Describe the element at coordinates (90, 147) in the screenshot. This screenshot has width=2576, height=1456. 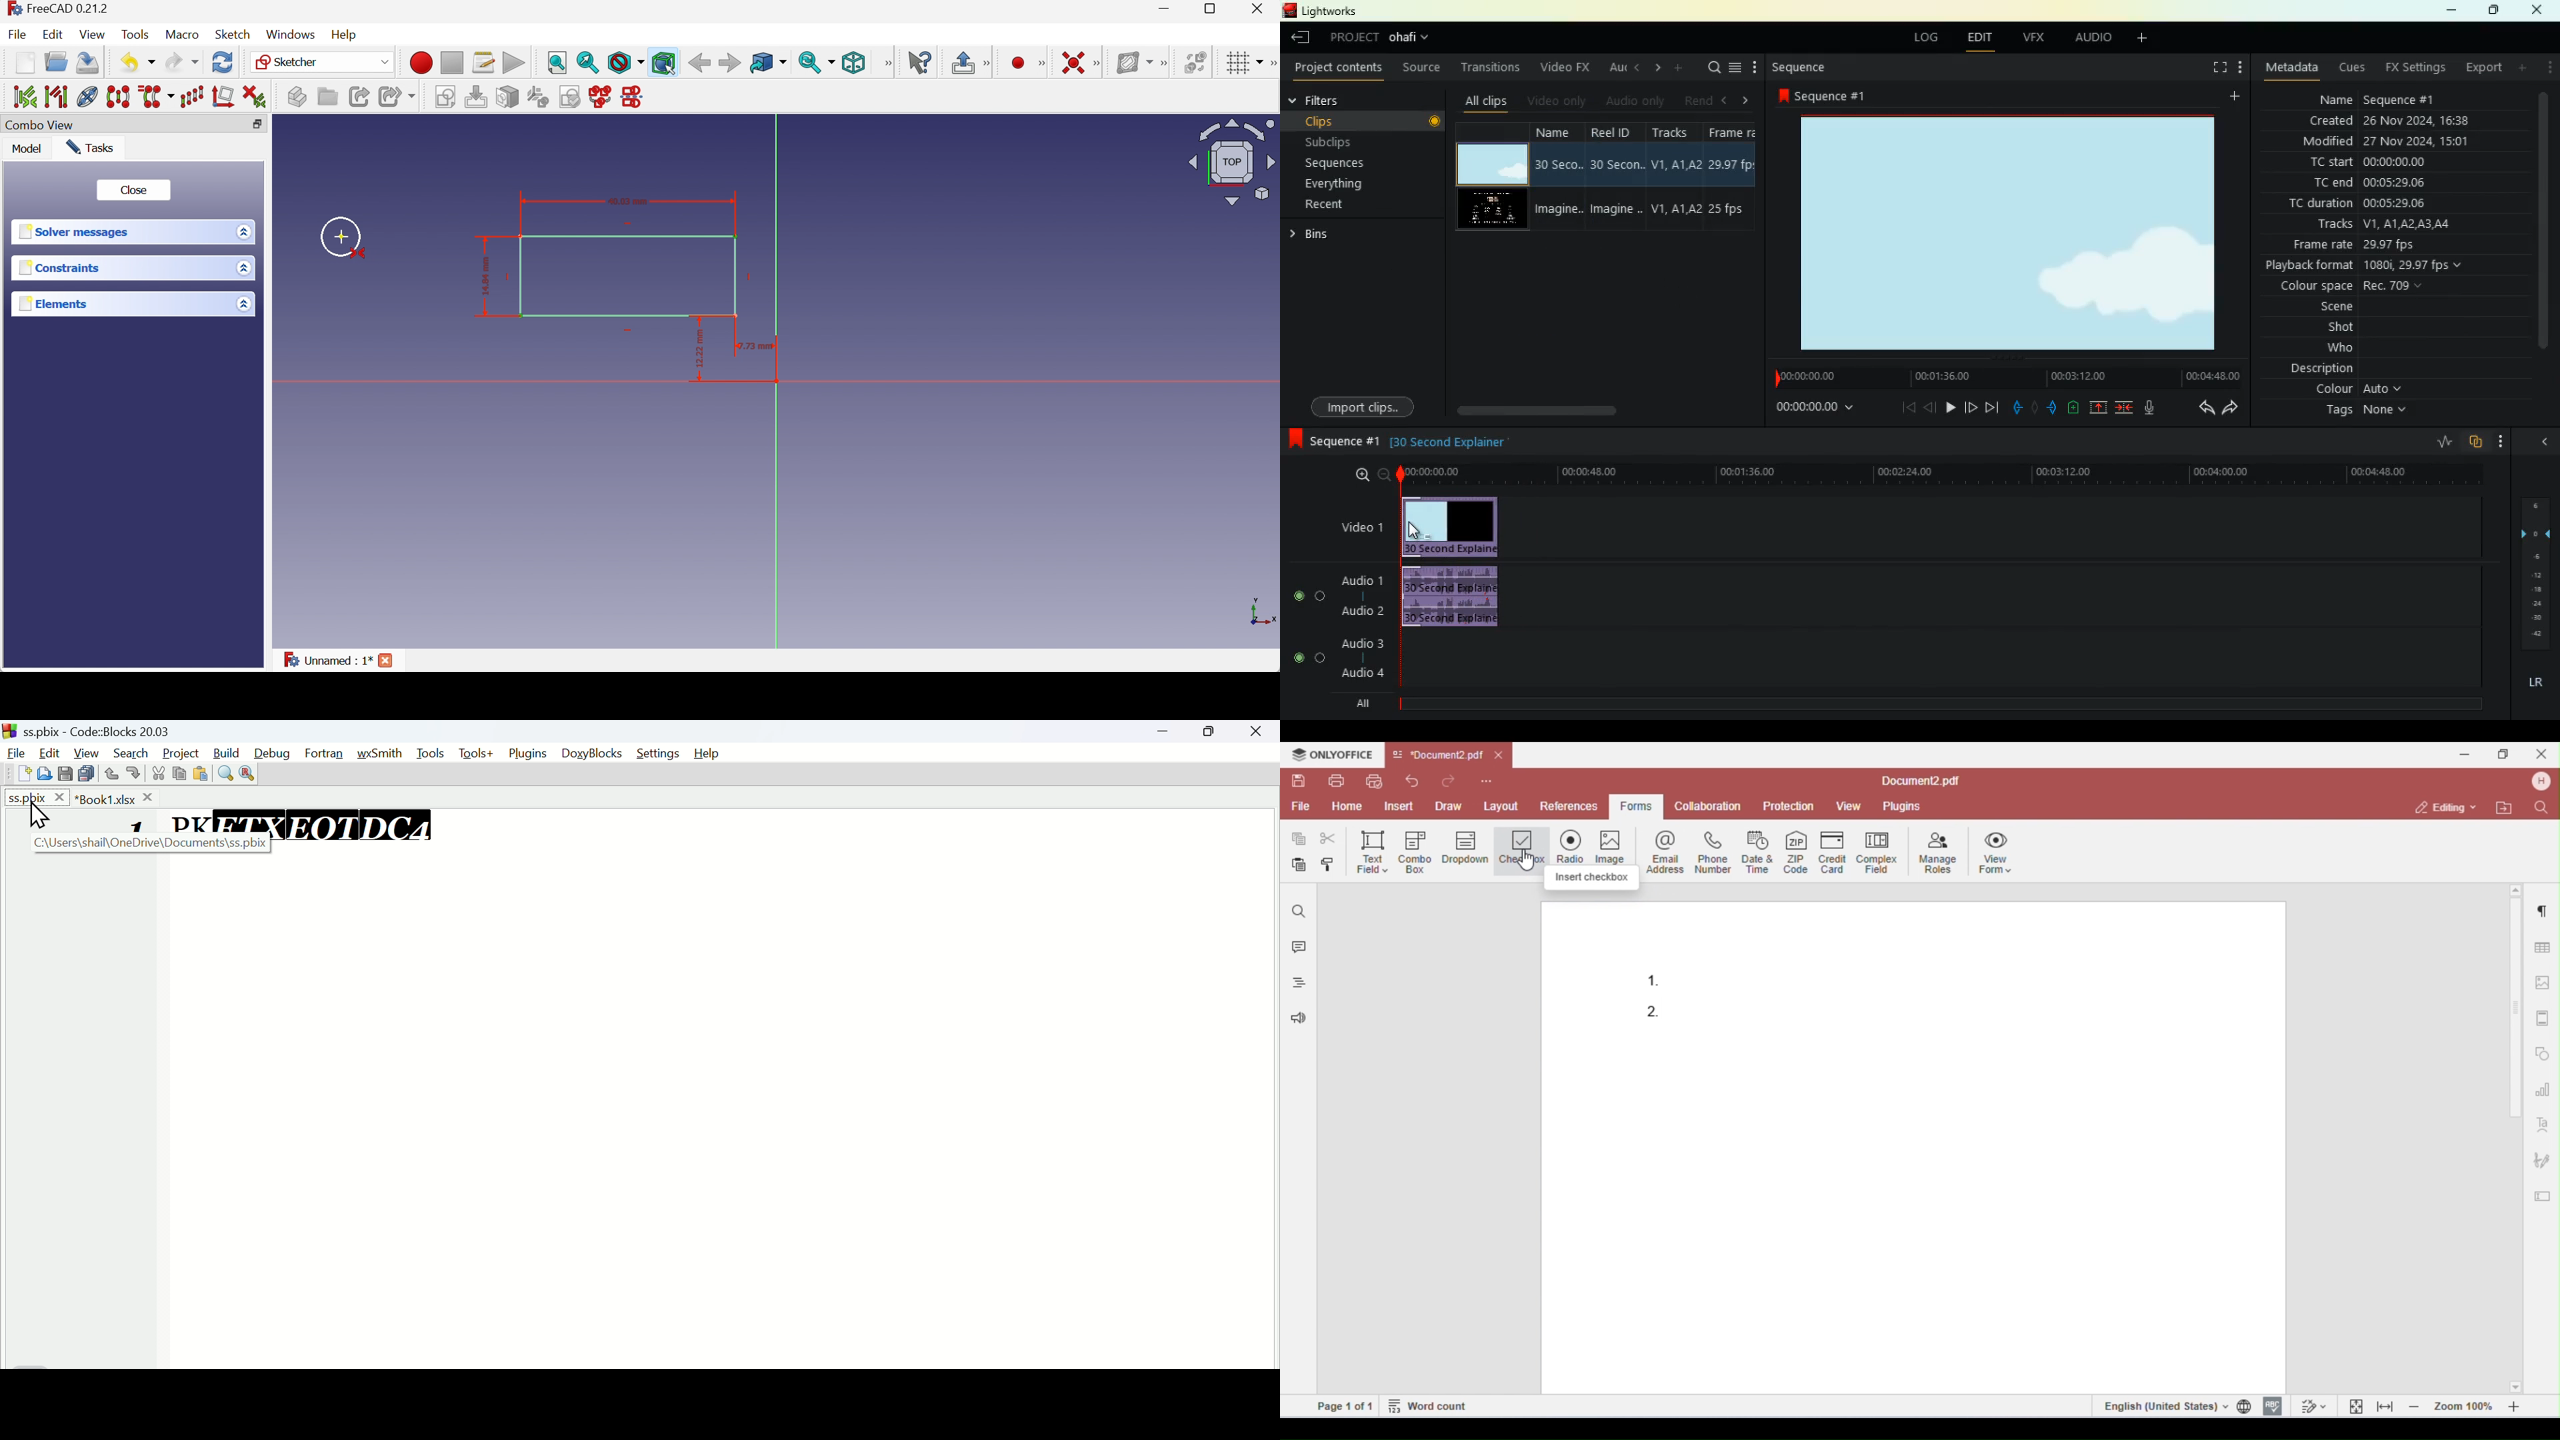
I see `Tasks` at that location.